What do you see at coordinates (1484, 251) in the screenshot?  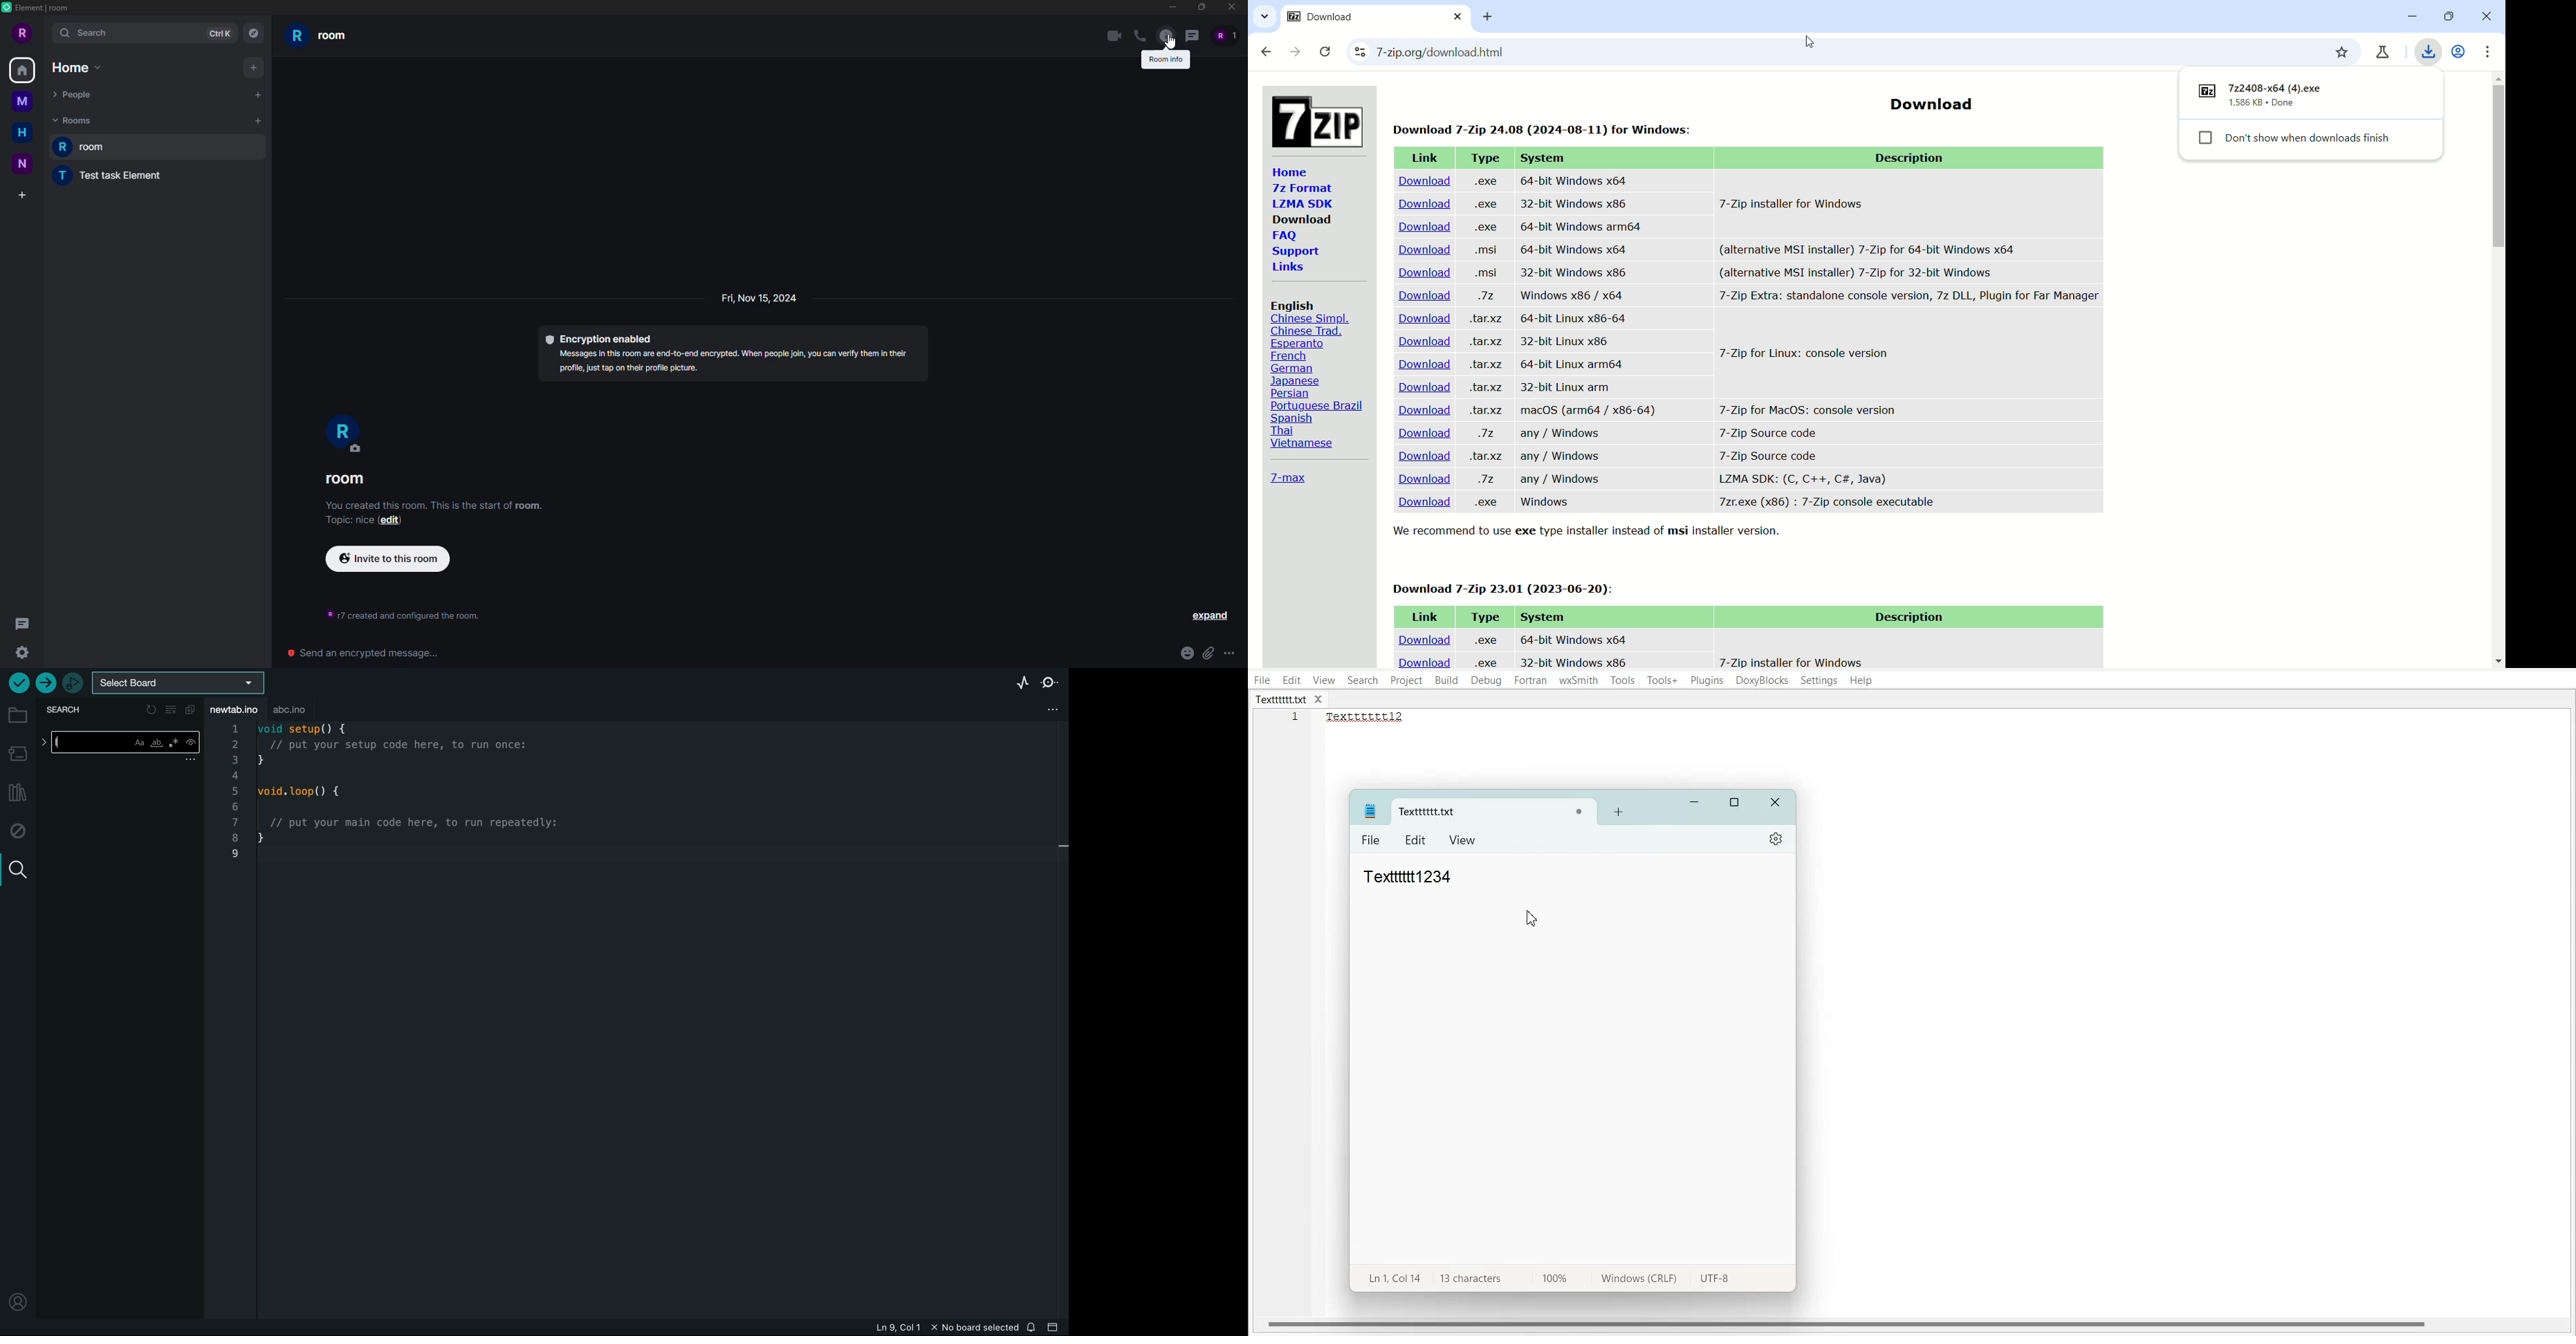 I see `msi` at bounding box center [1484, 251].